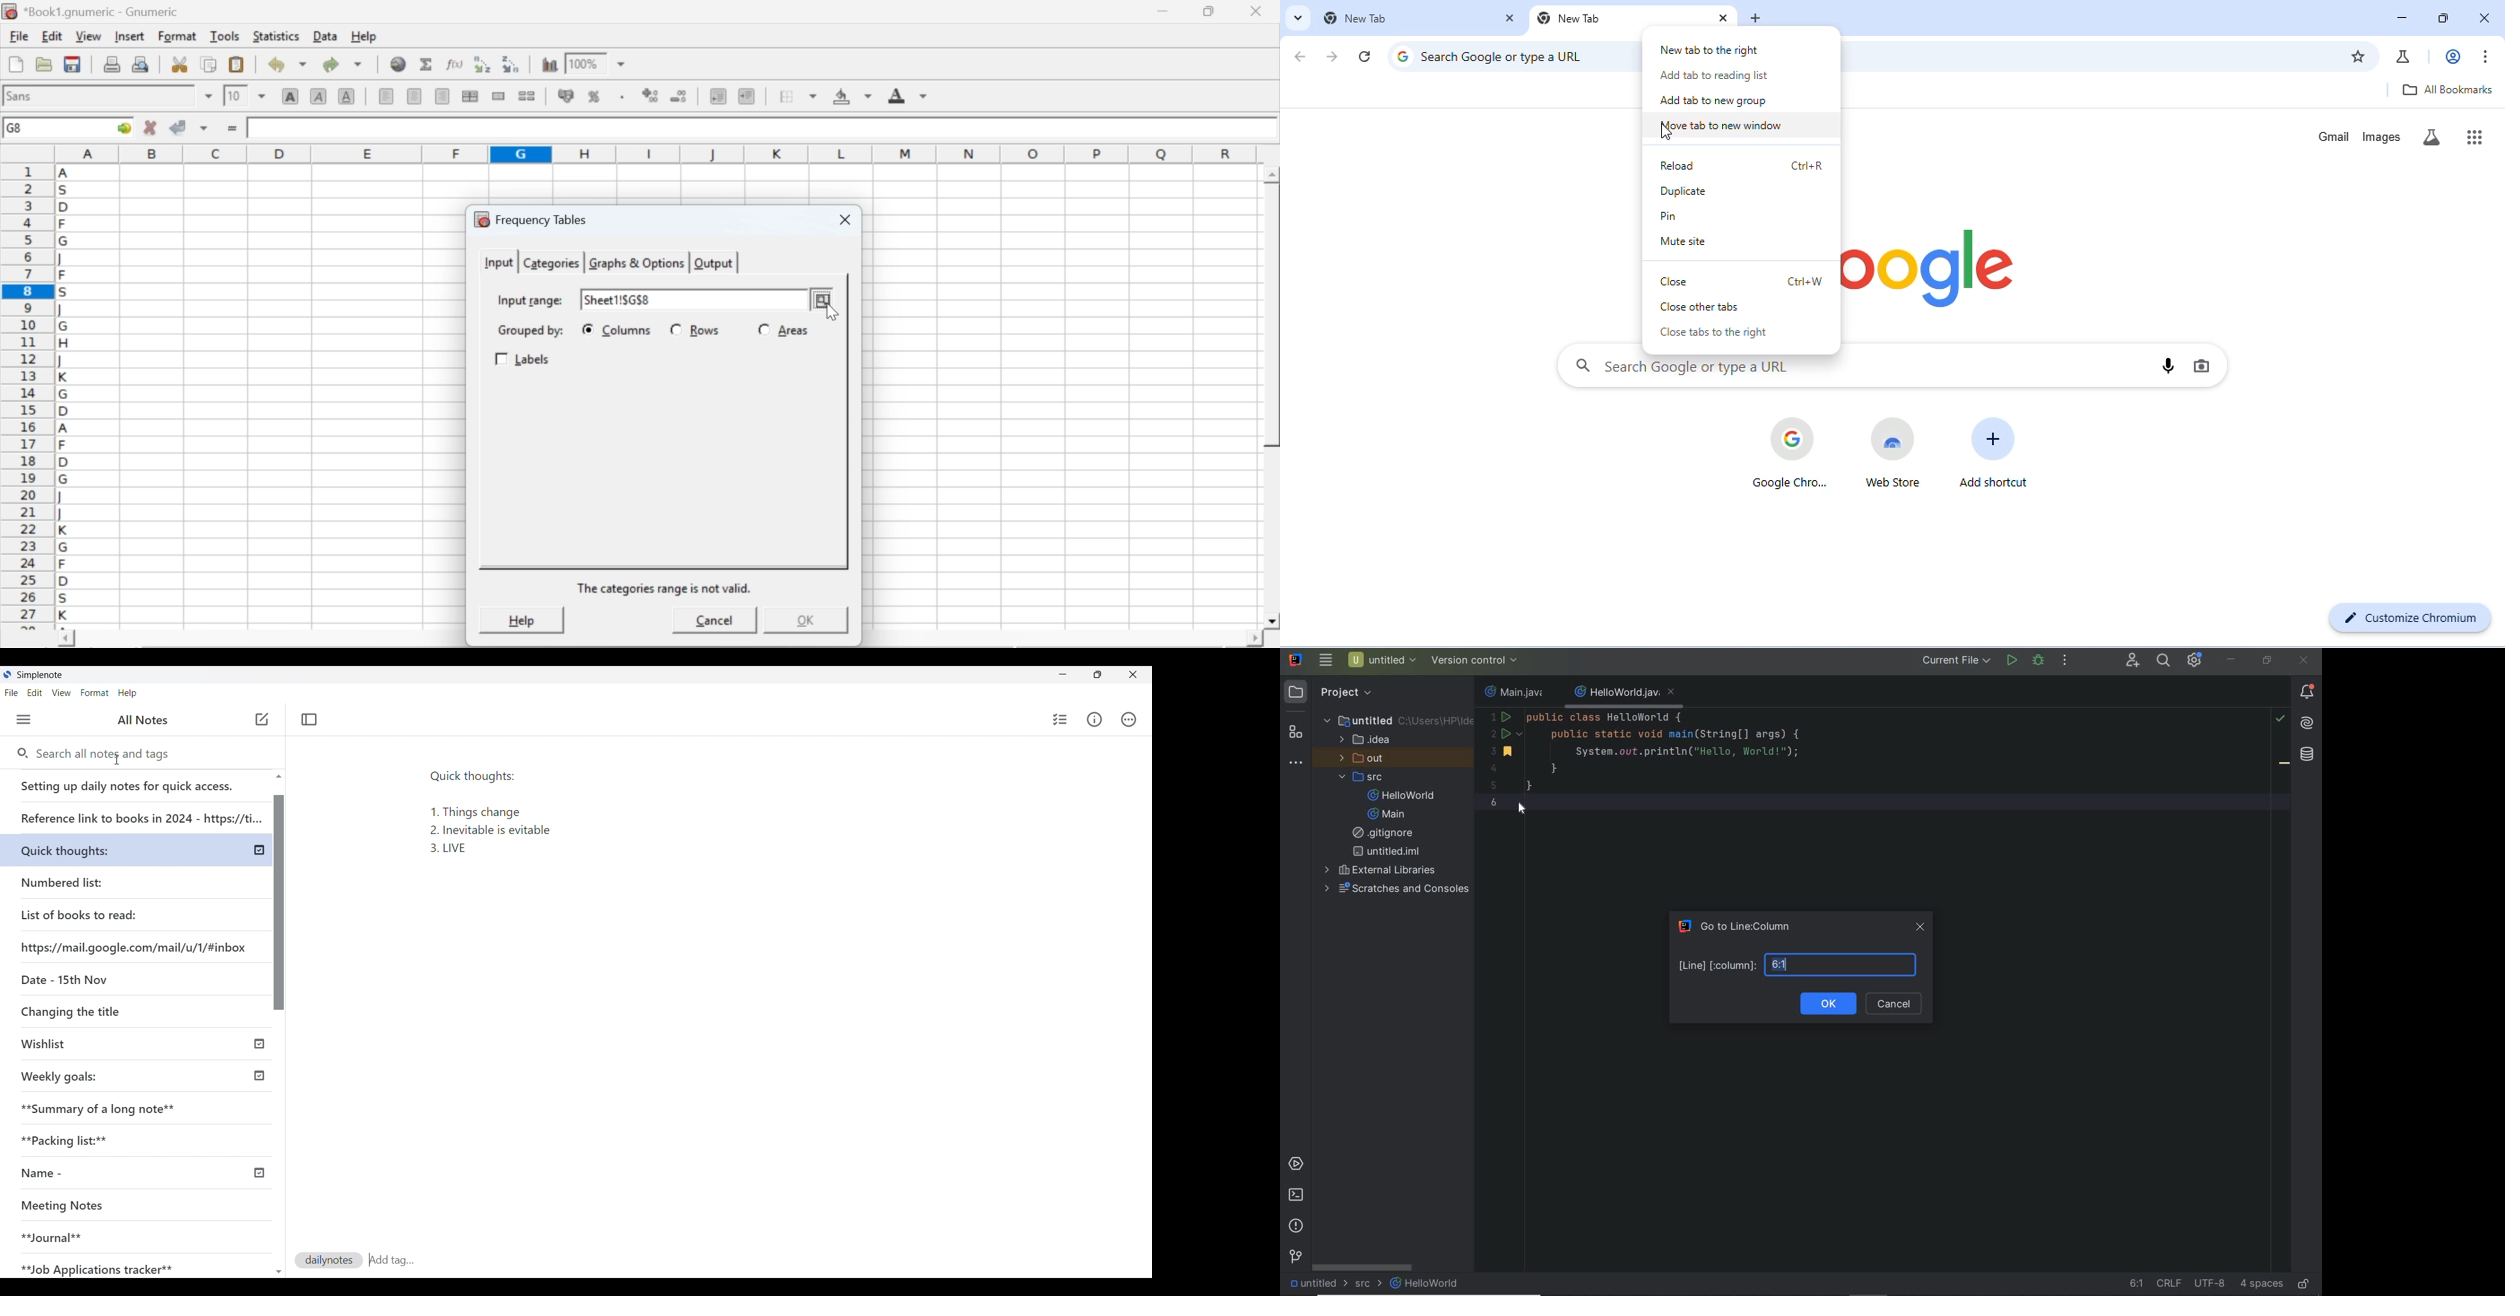  Describe the element at coordinates (140, 814) in the screenshot. I see `Reference link to books in 2024 - https://ti...` at that location.